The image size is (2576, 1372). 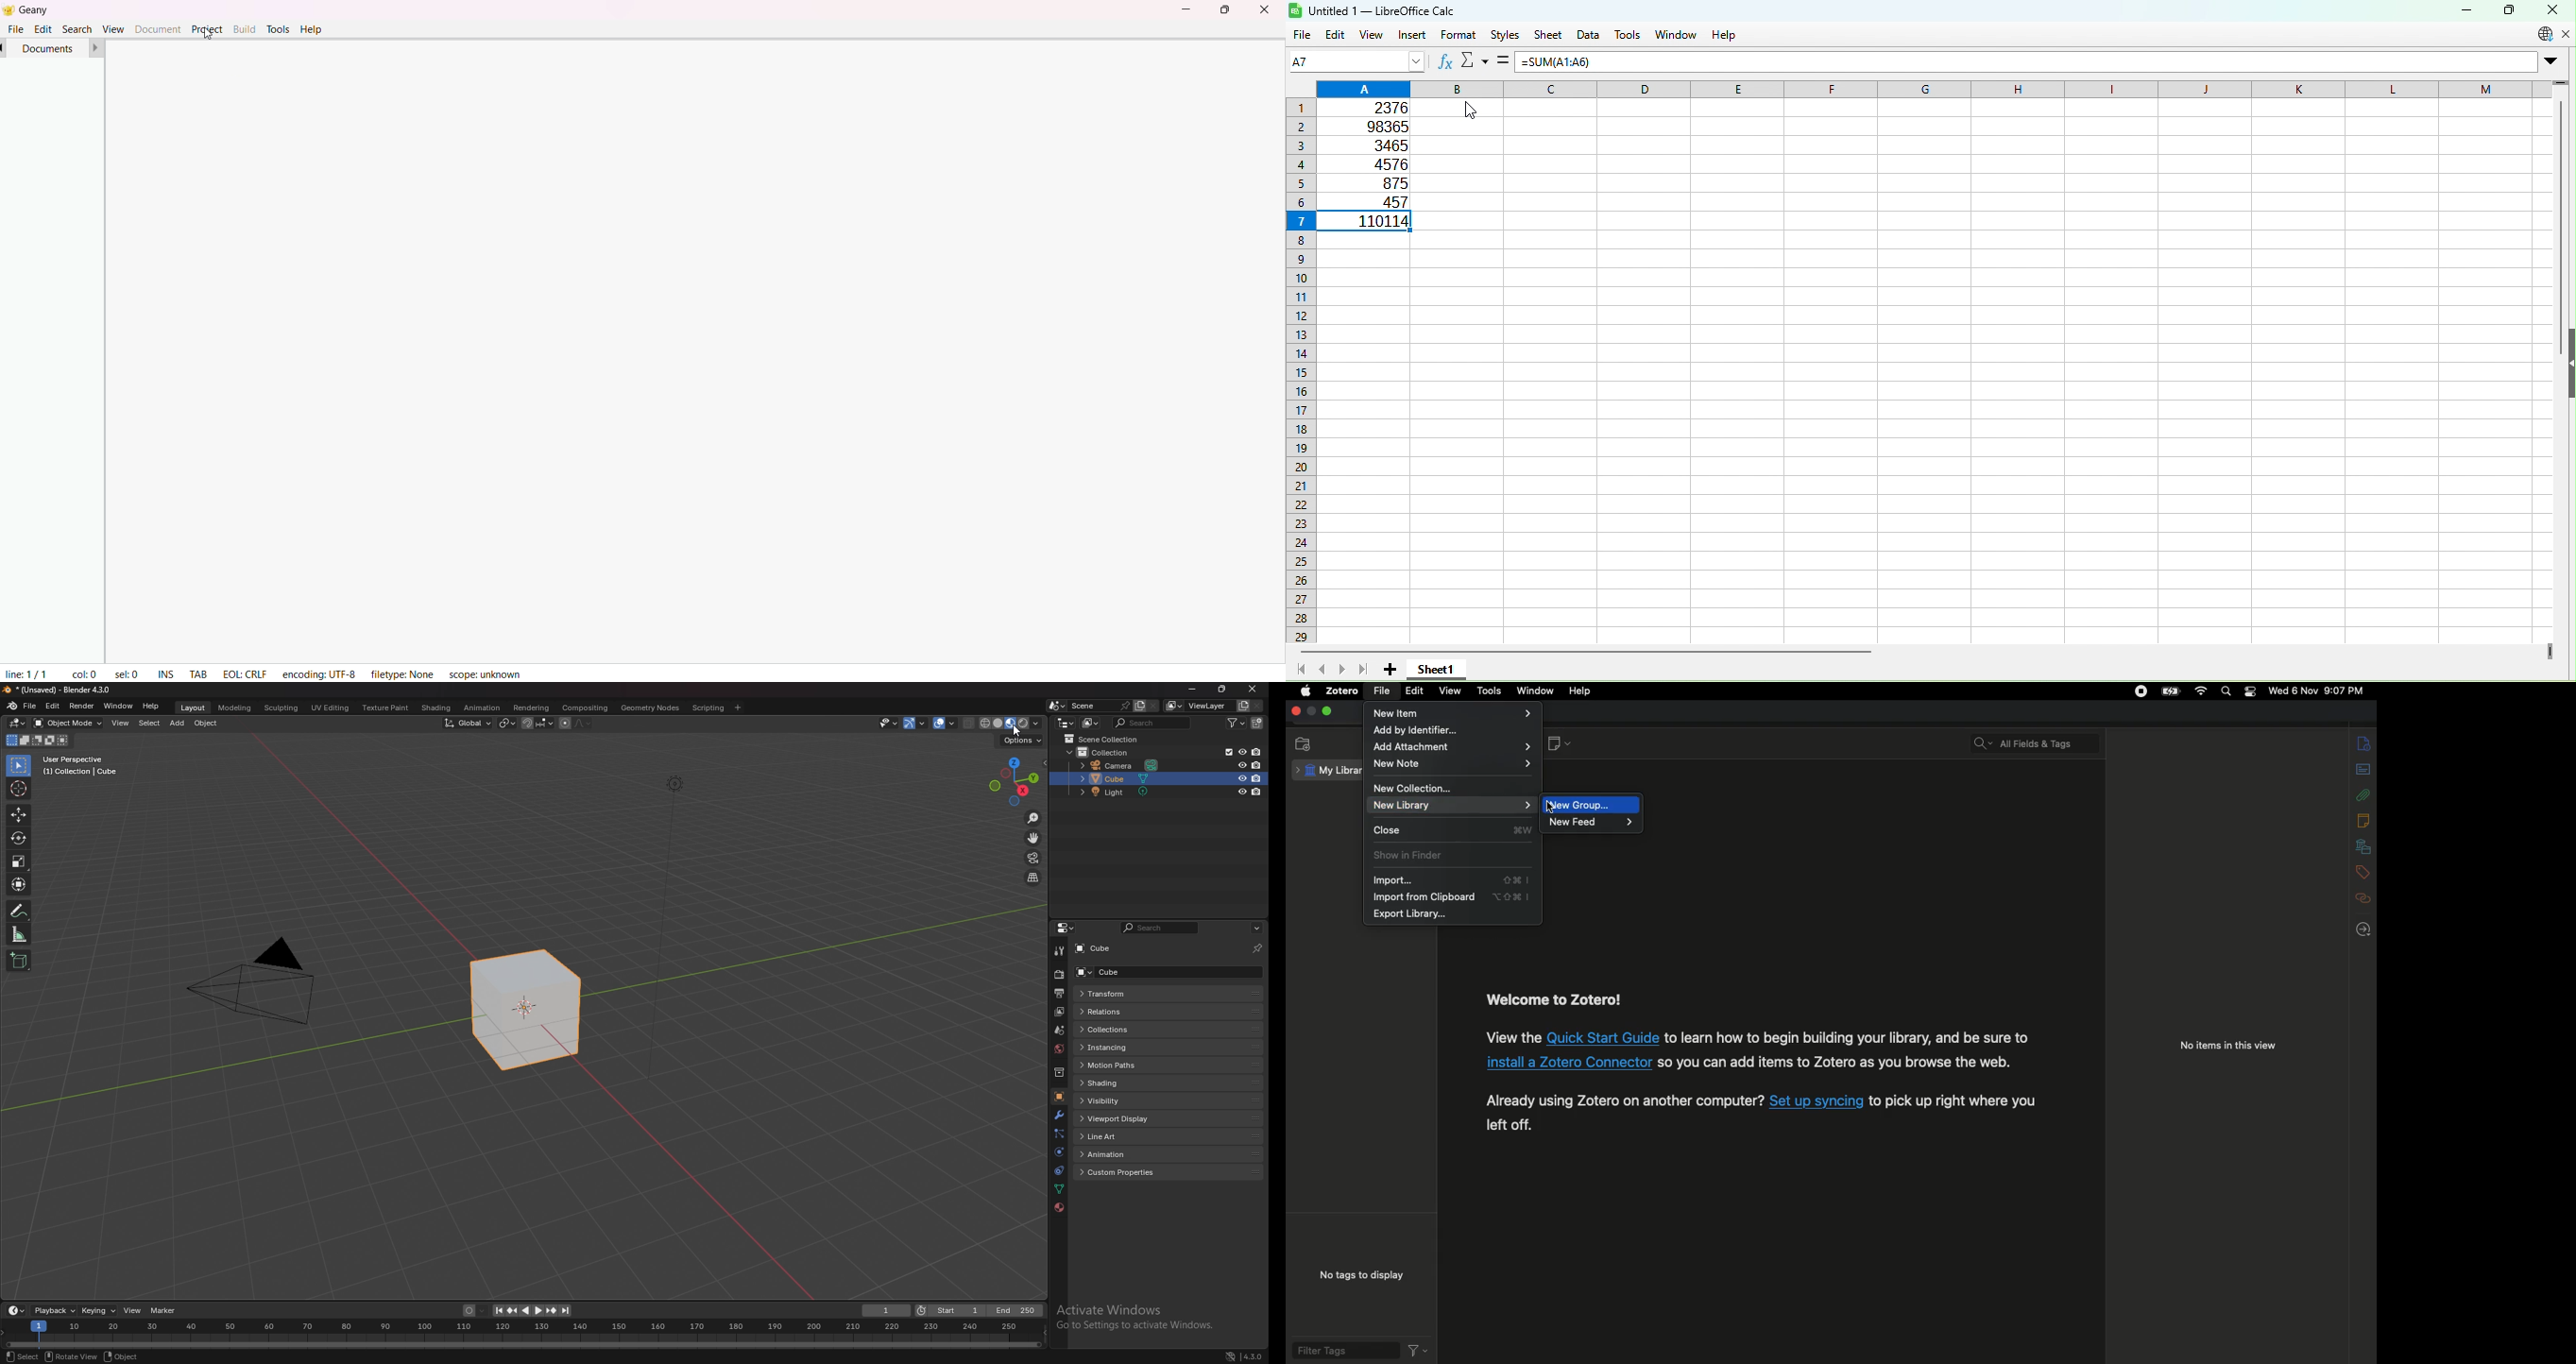 What do you see at coordinates (1836, 1062) in the screenshot?
I see `SO you can add items to Zotero as you browse the web.` at bounding box center [1836, 1062].